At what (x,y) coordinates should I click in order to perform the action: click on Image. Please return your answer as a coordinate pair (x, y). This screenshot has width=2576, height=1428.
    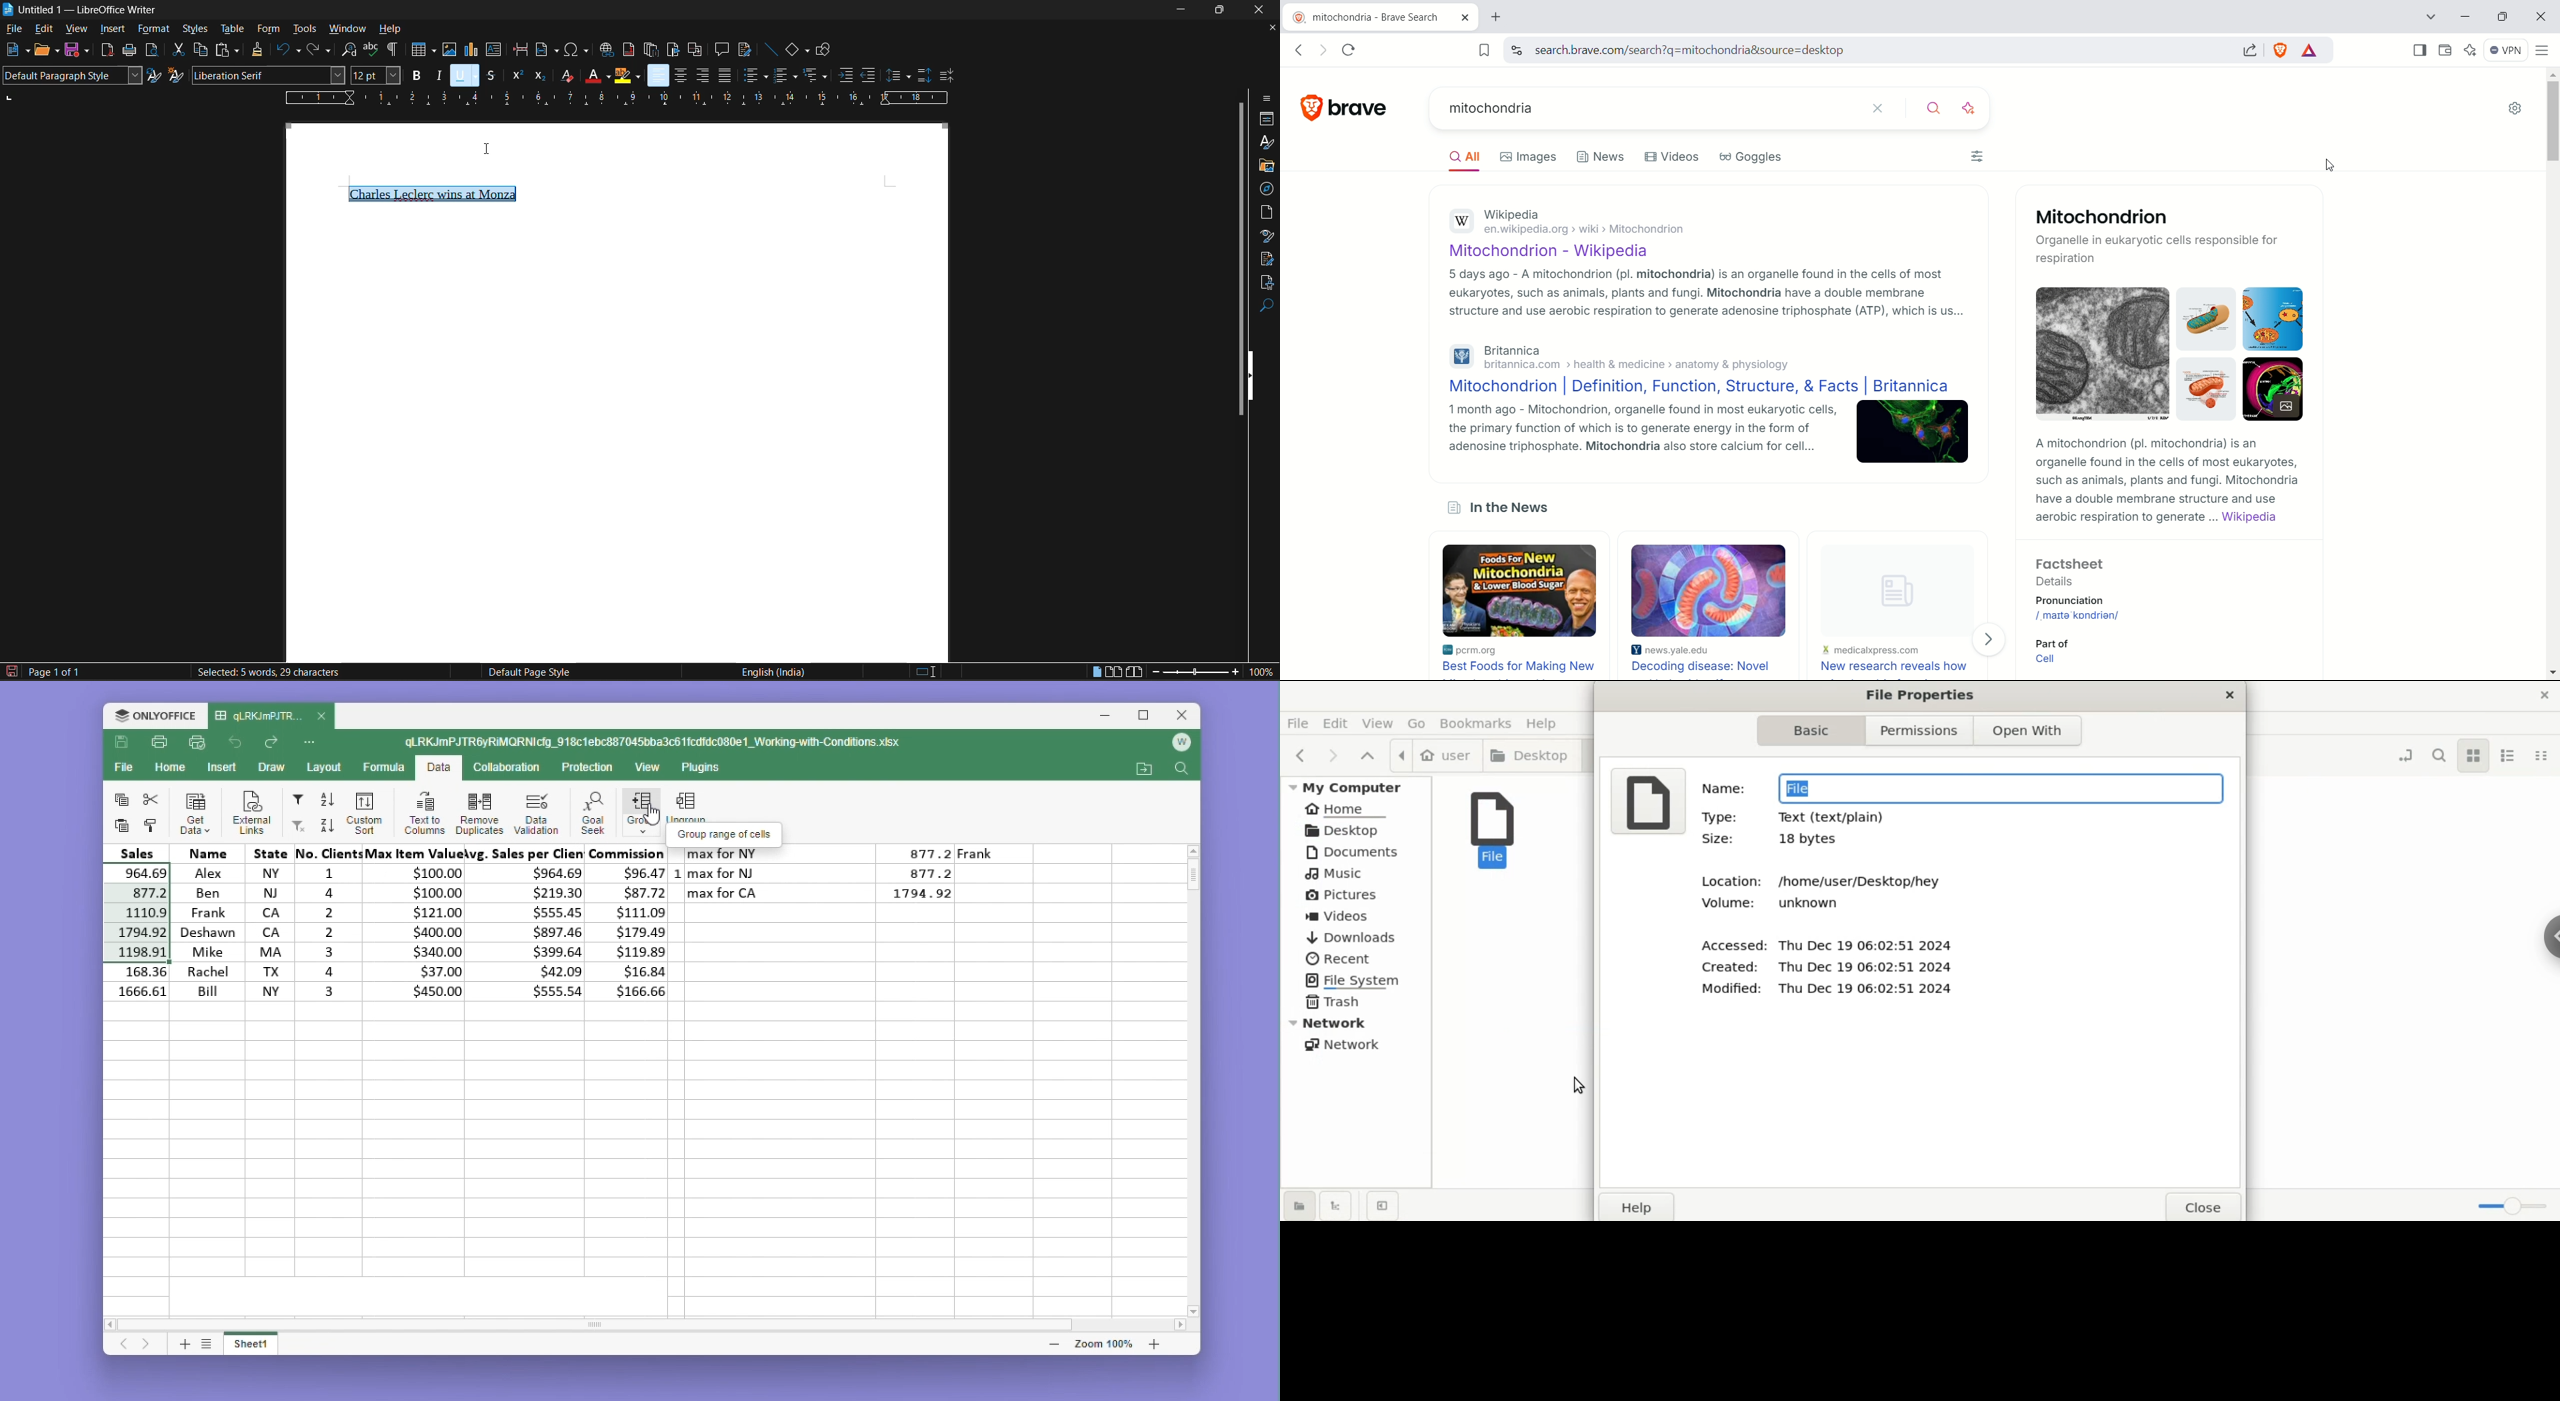
    Looking at the image, I should click on (2209, 389).